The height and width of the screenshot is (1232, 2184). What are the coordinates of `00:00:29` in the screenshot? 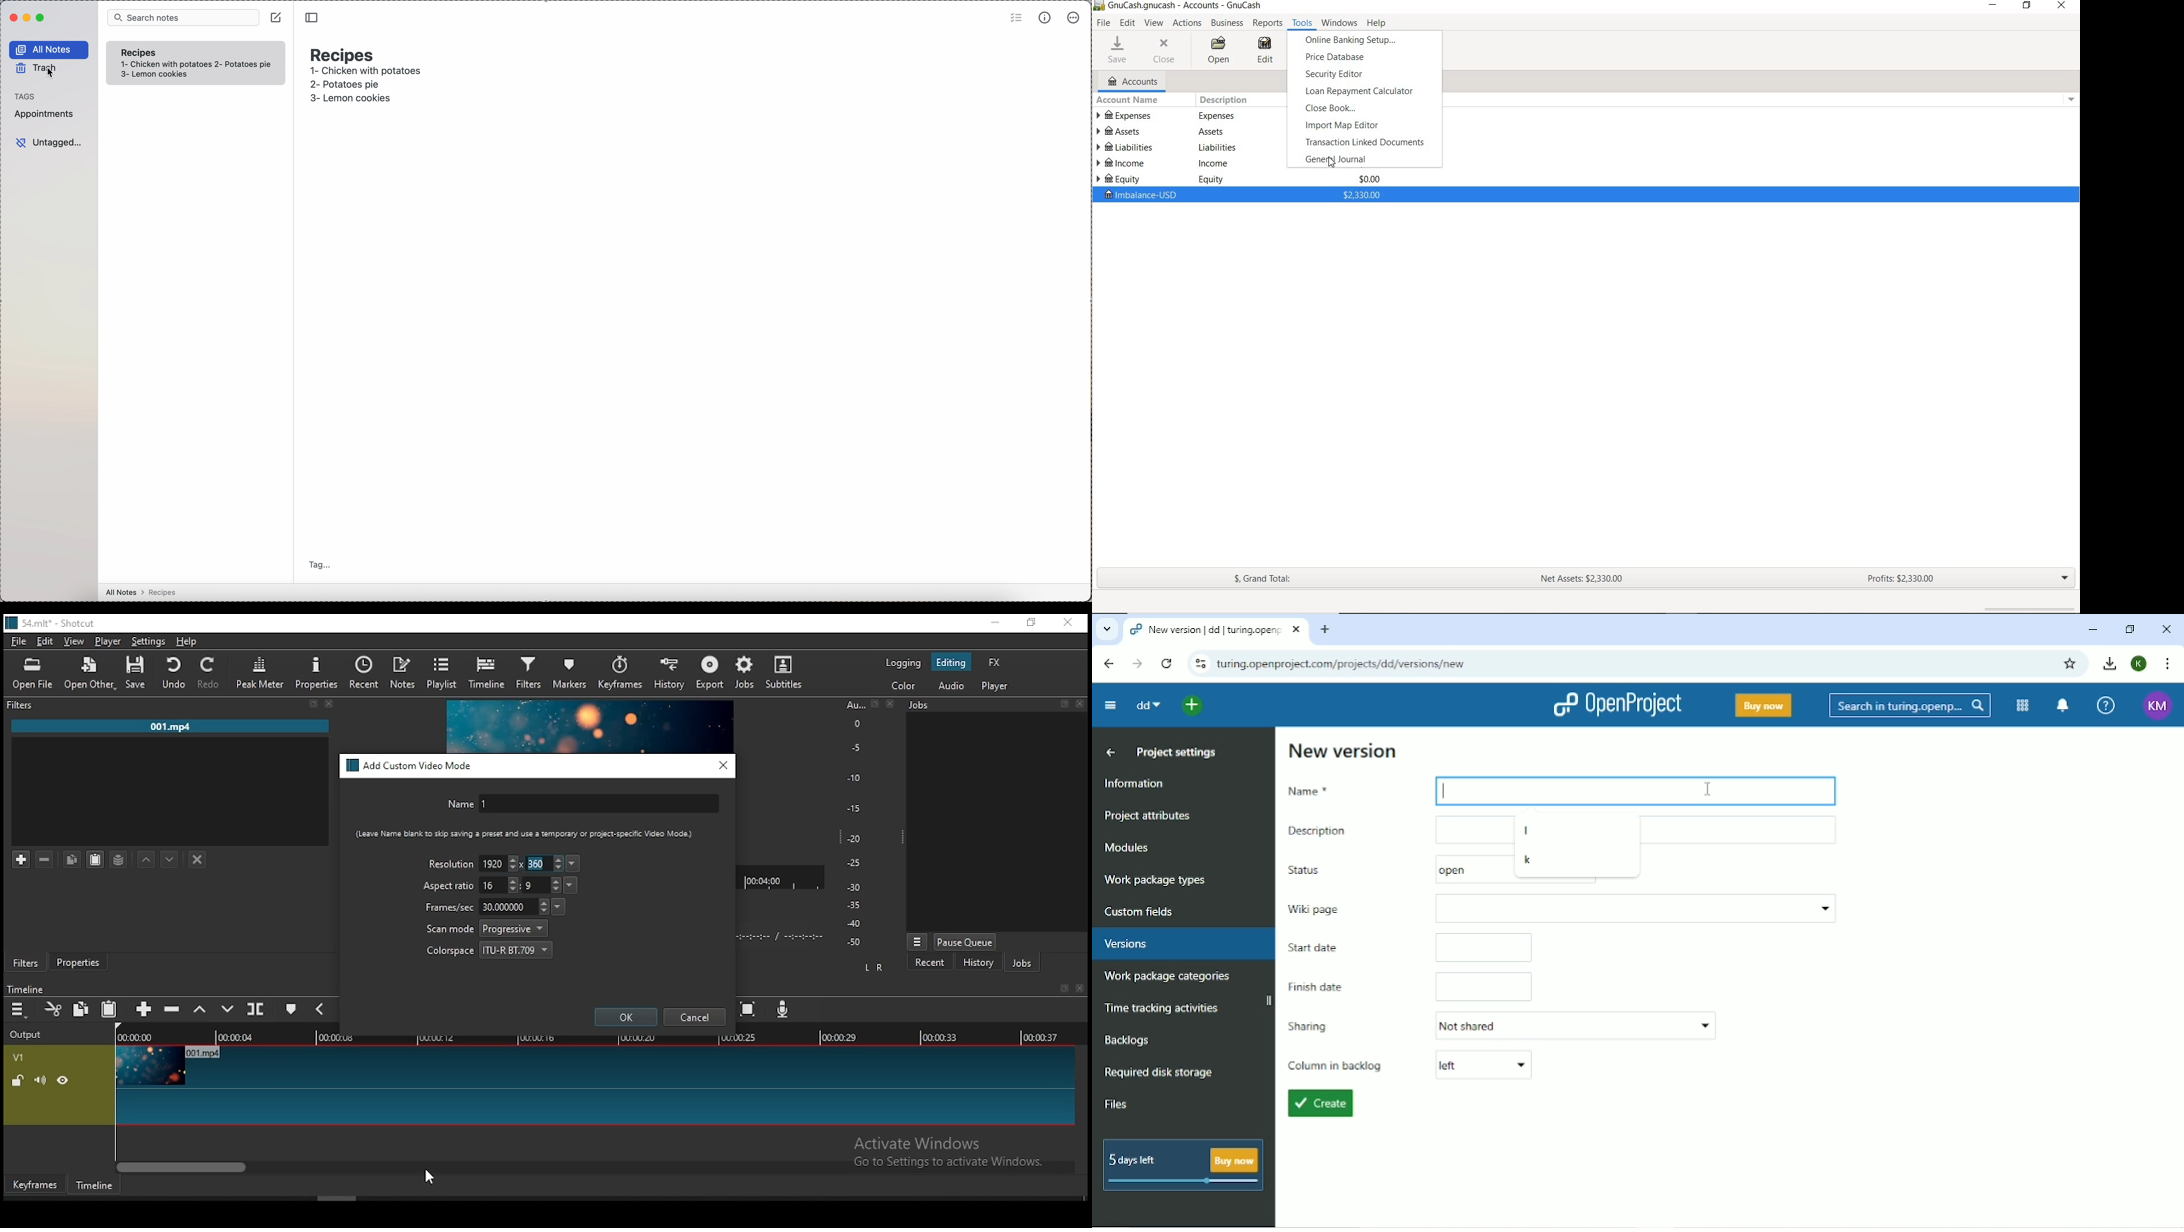 It's located at (842, 1037).